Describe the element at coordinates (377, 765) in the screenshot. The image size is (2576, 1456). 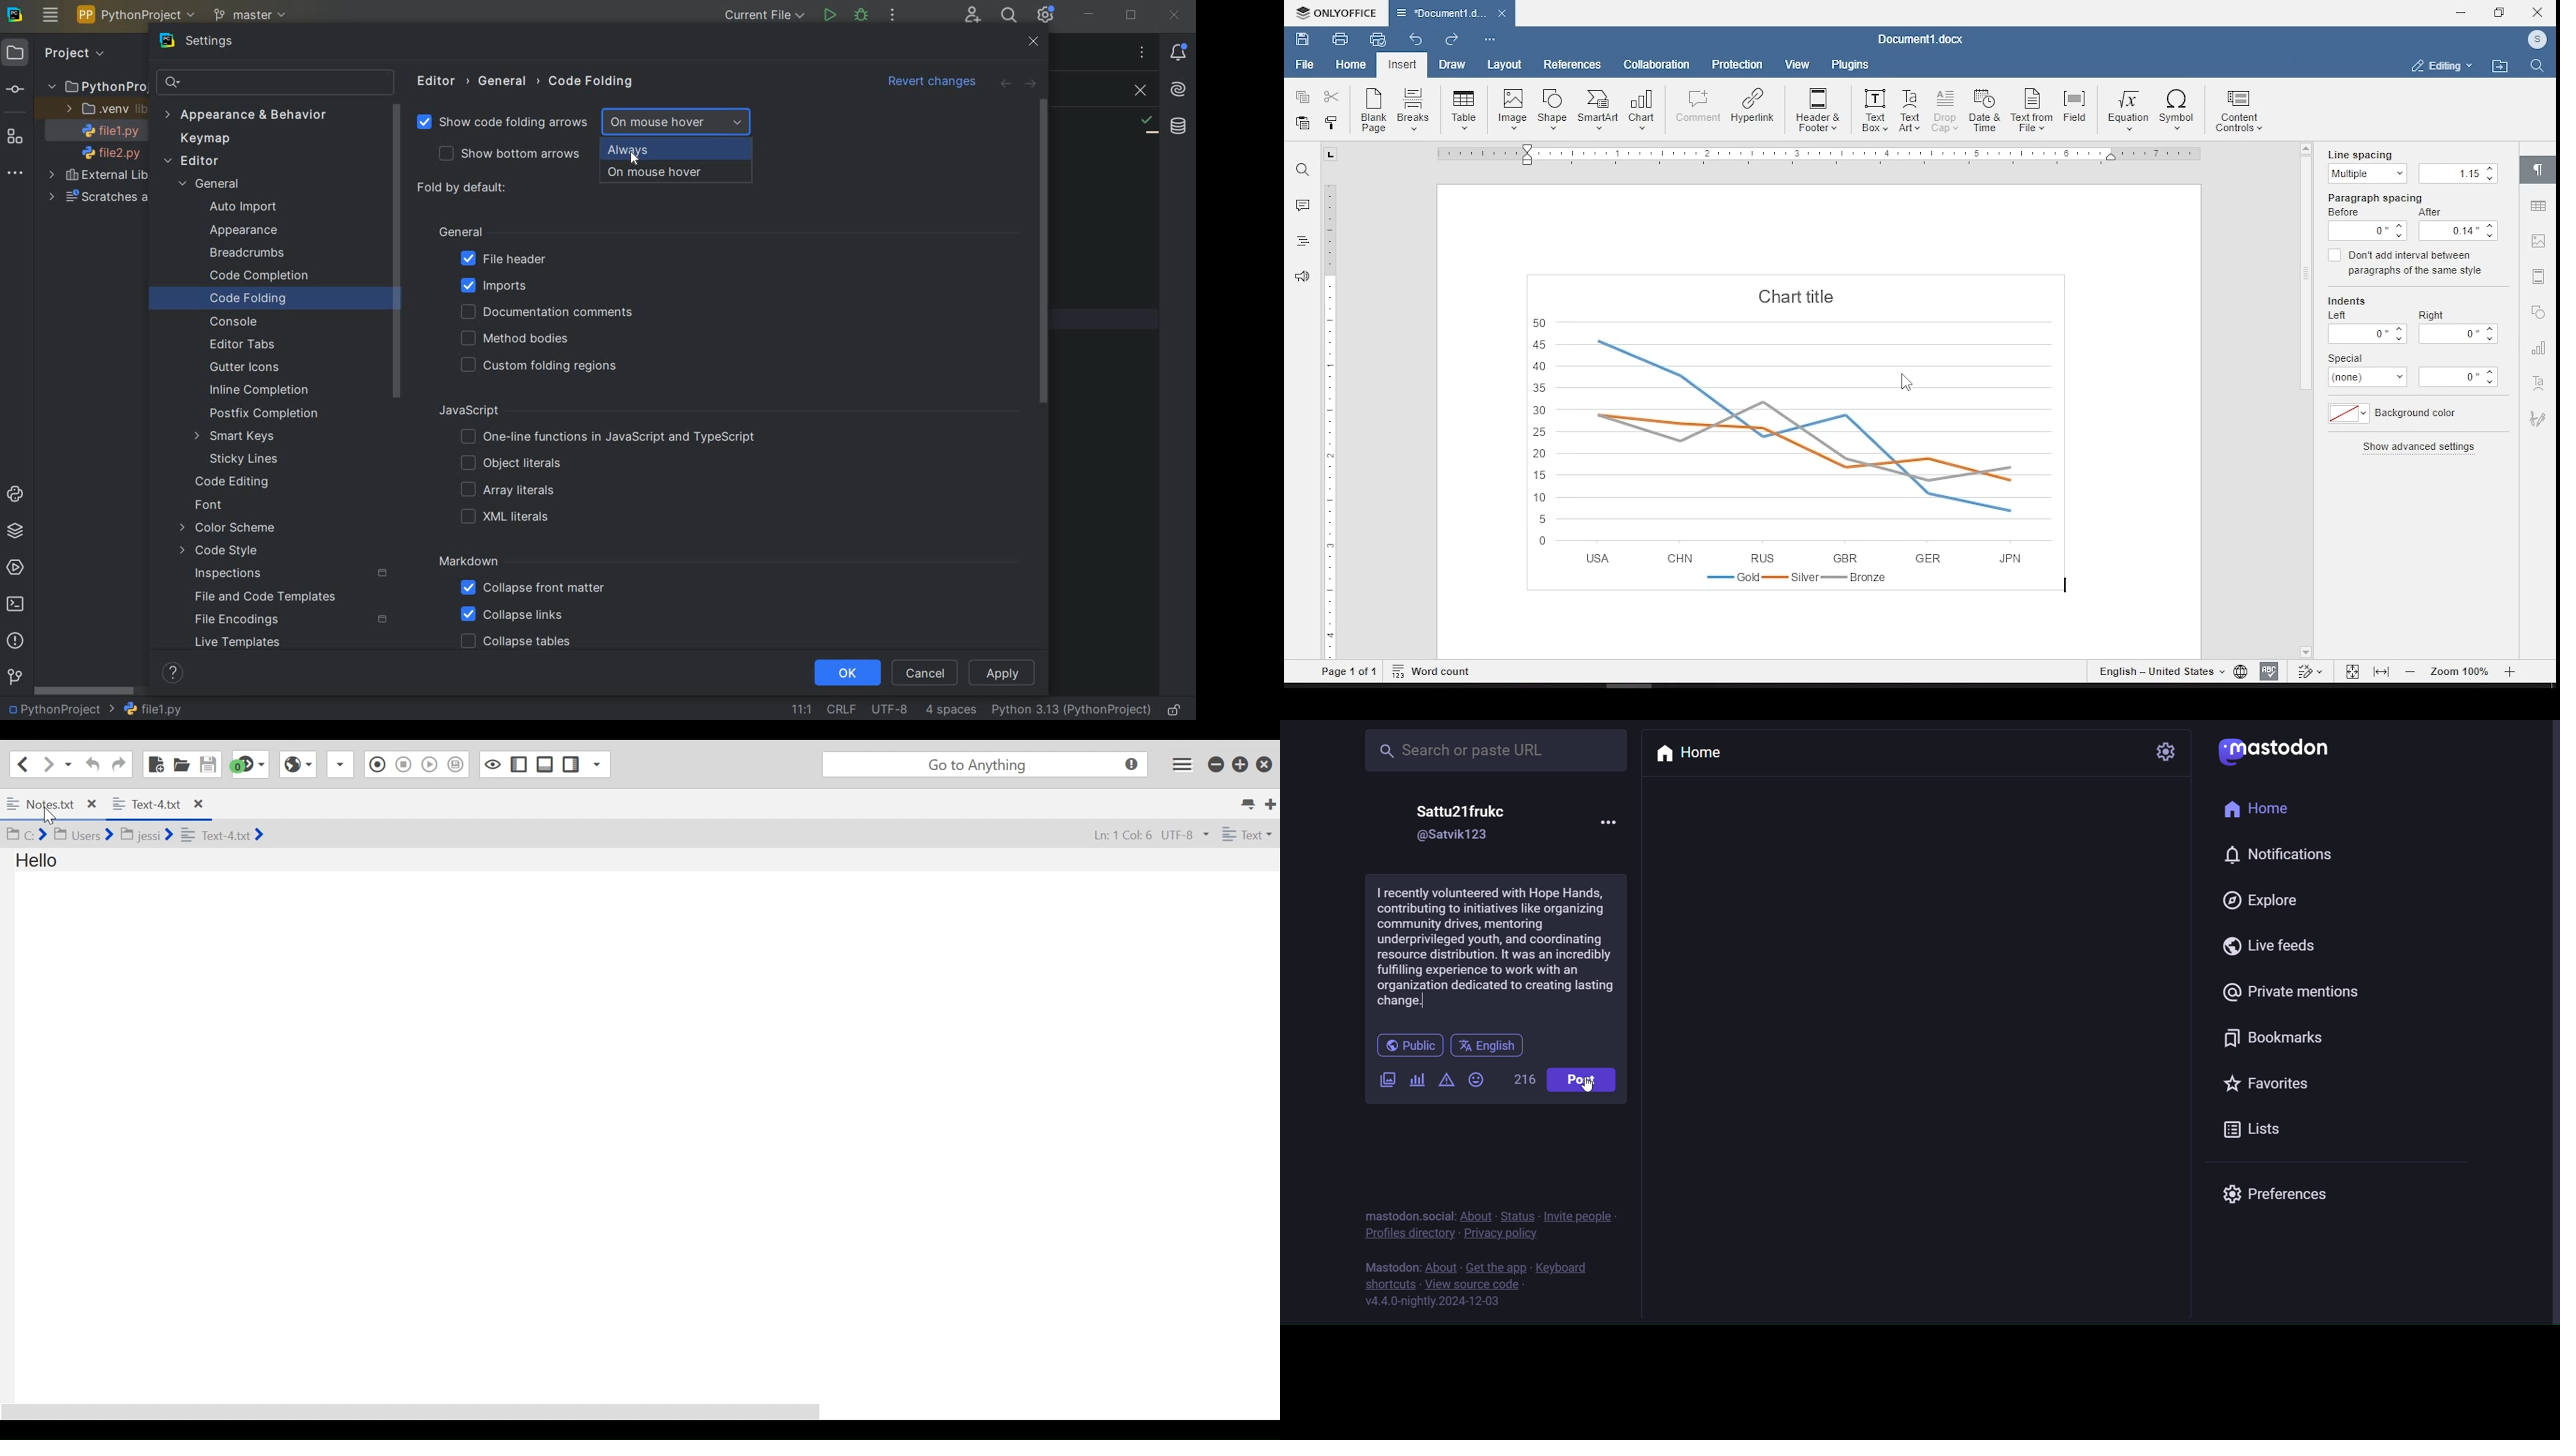
I see `Recording in Macro` at that location.